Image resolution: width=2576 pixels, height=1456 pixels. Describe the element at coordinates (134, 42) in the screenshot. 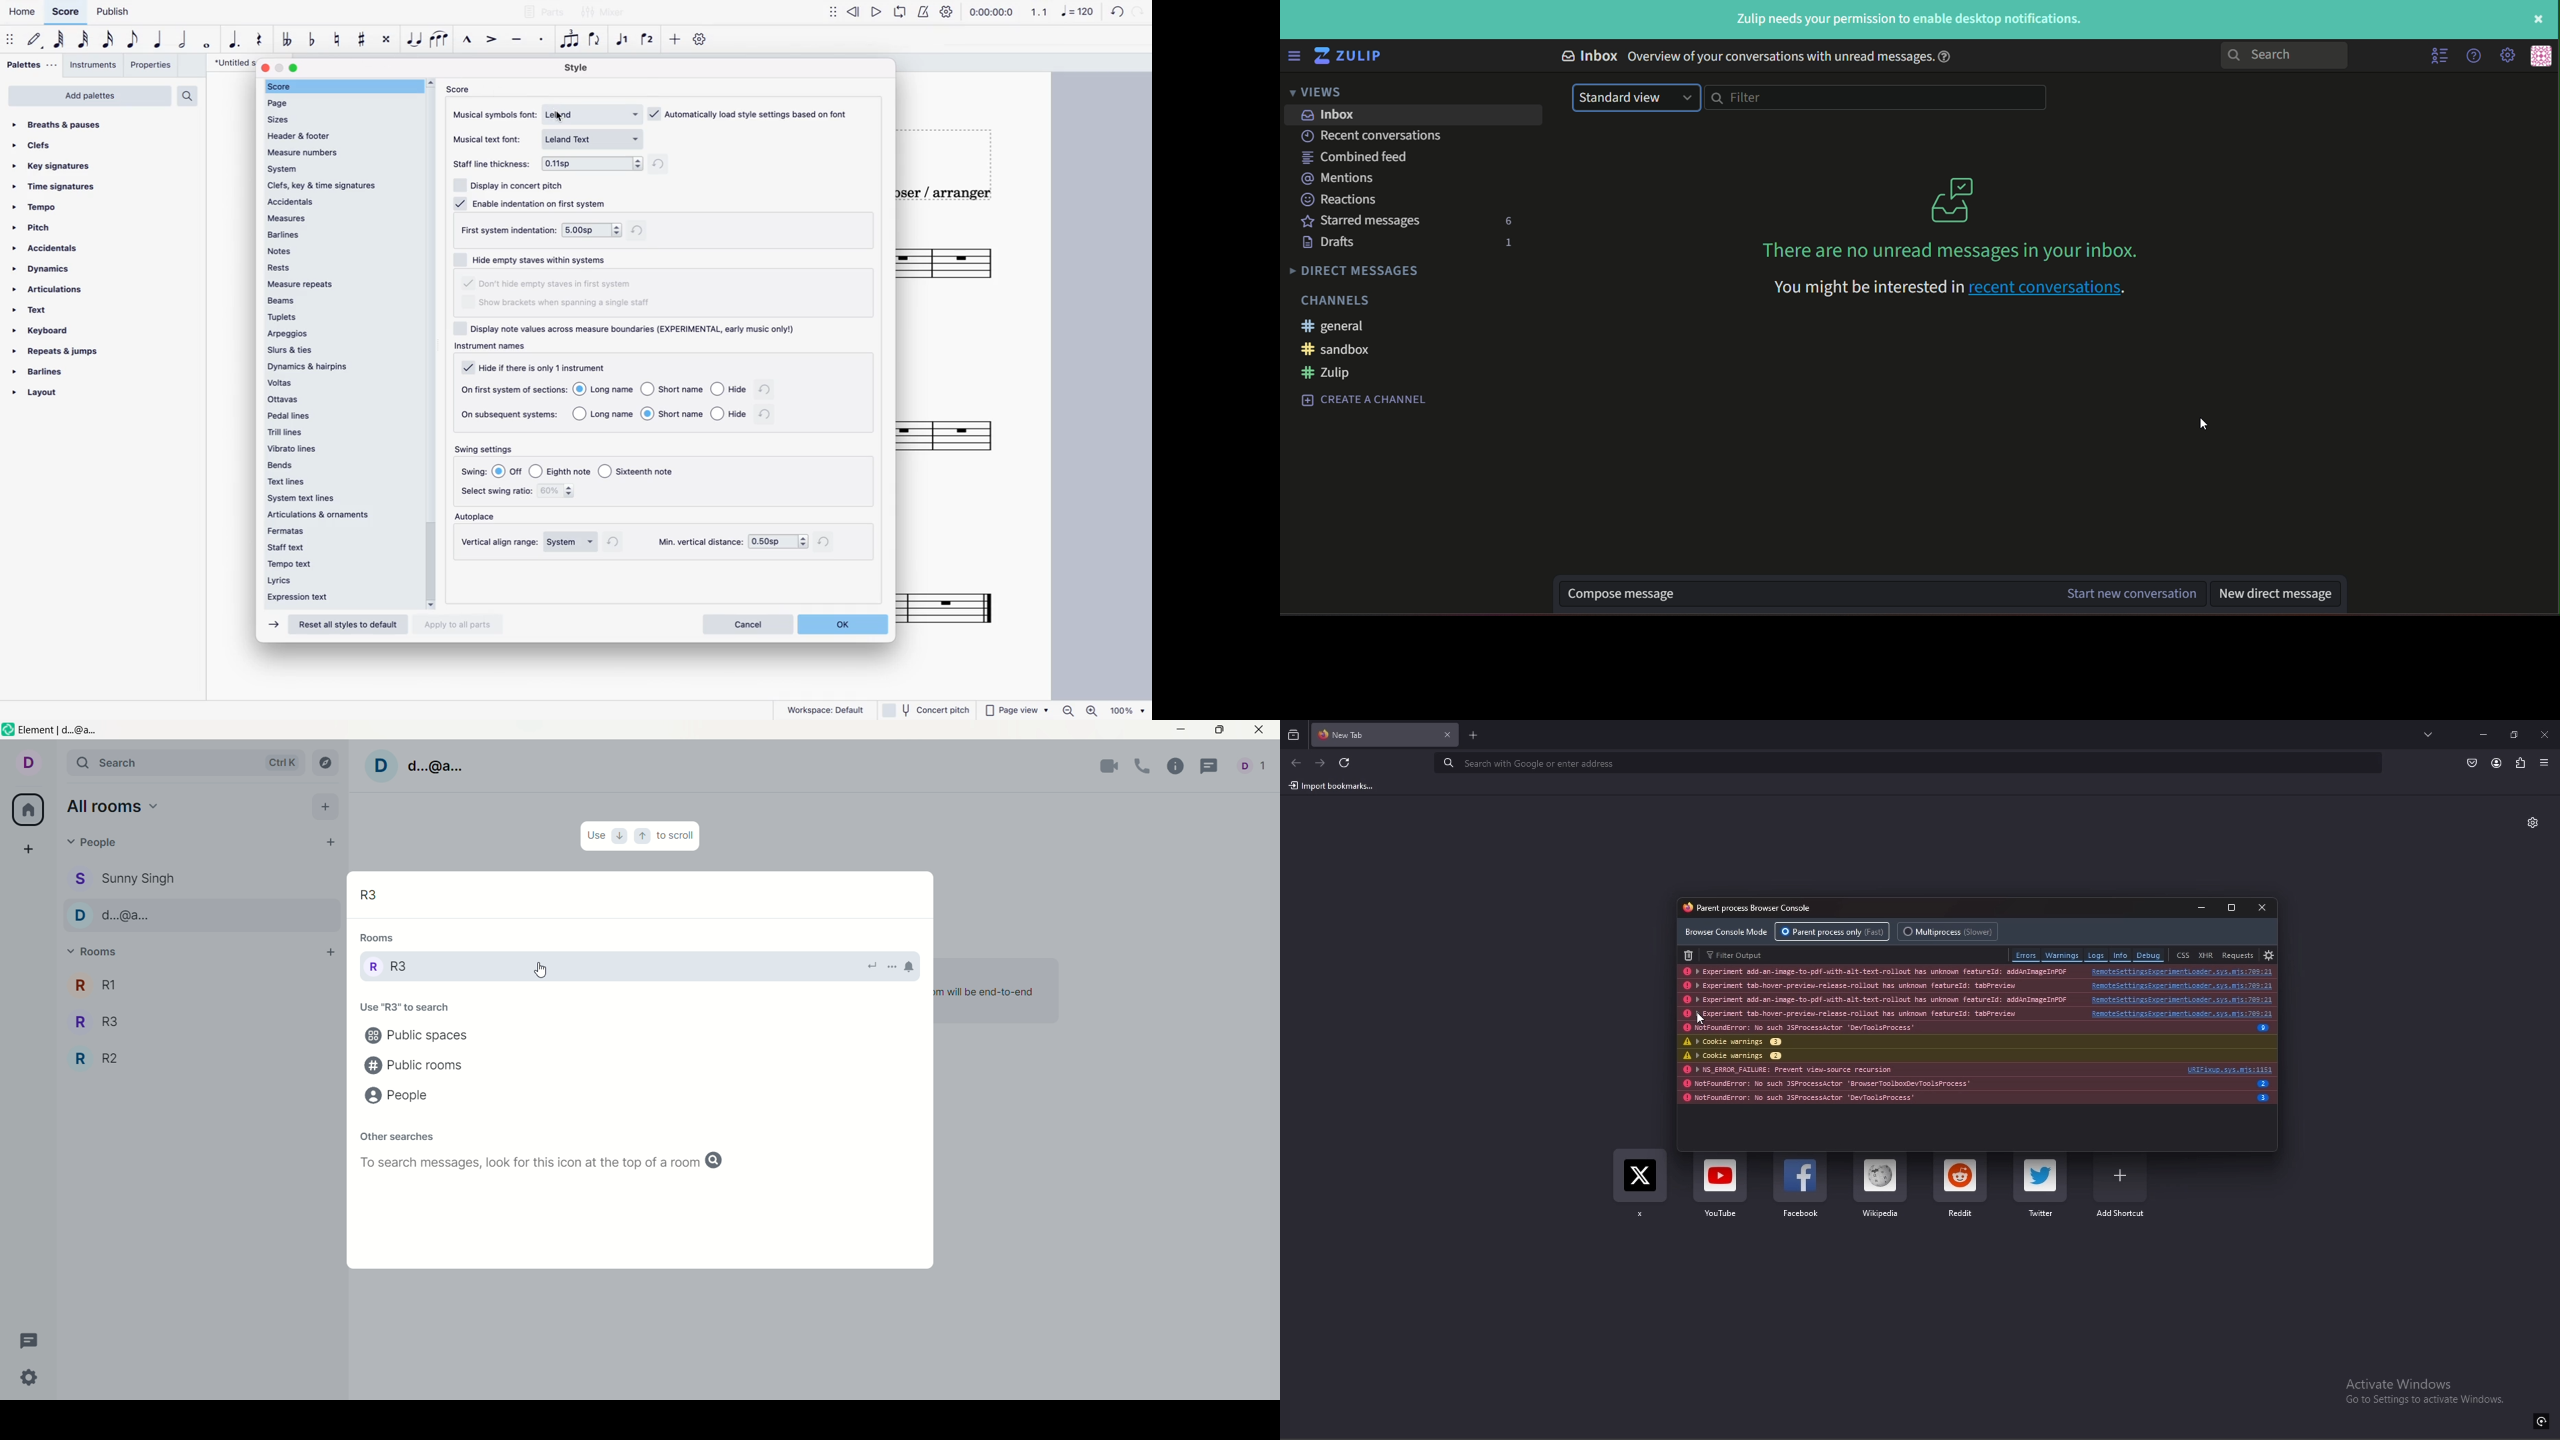

I see `eighth note` at that location.